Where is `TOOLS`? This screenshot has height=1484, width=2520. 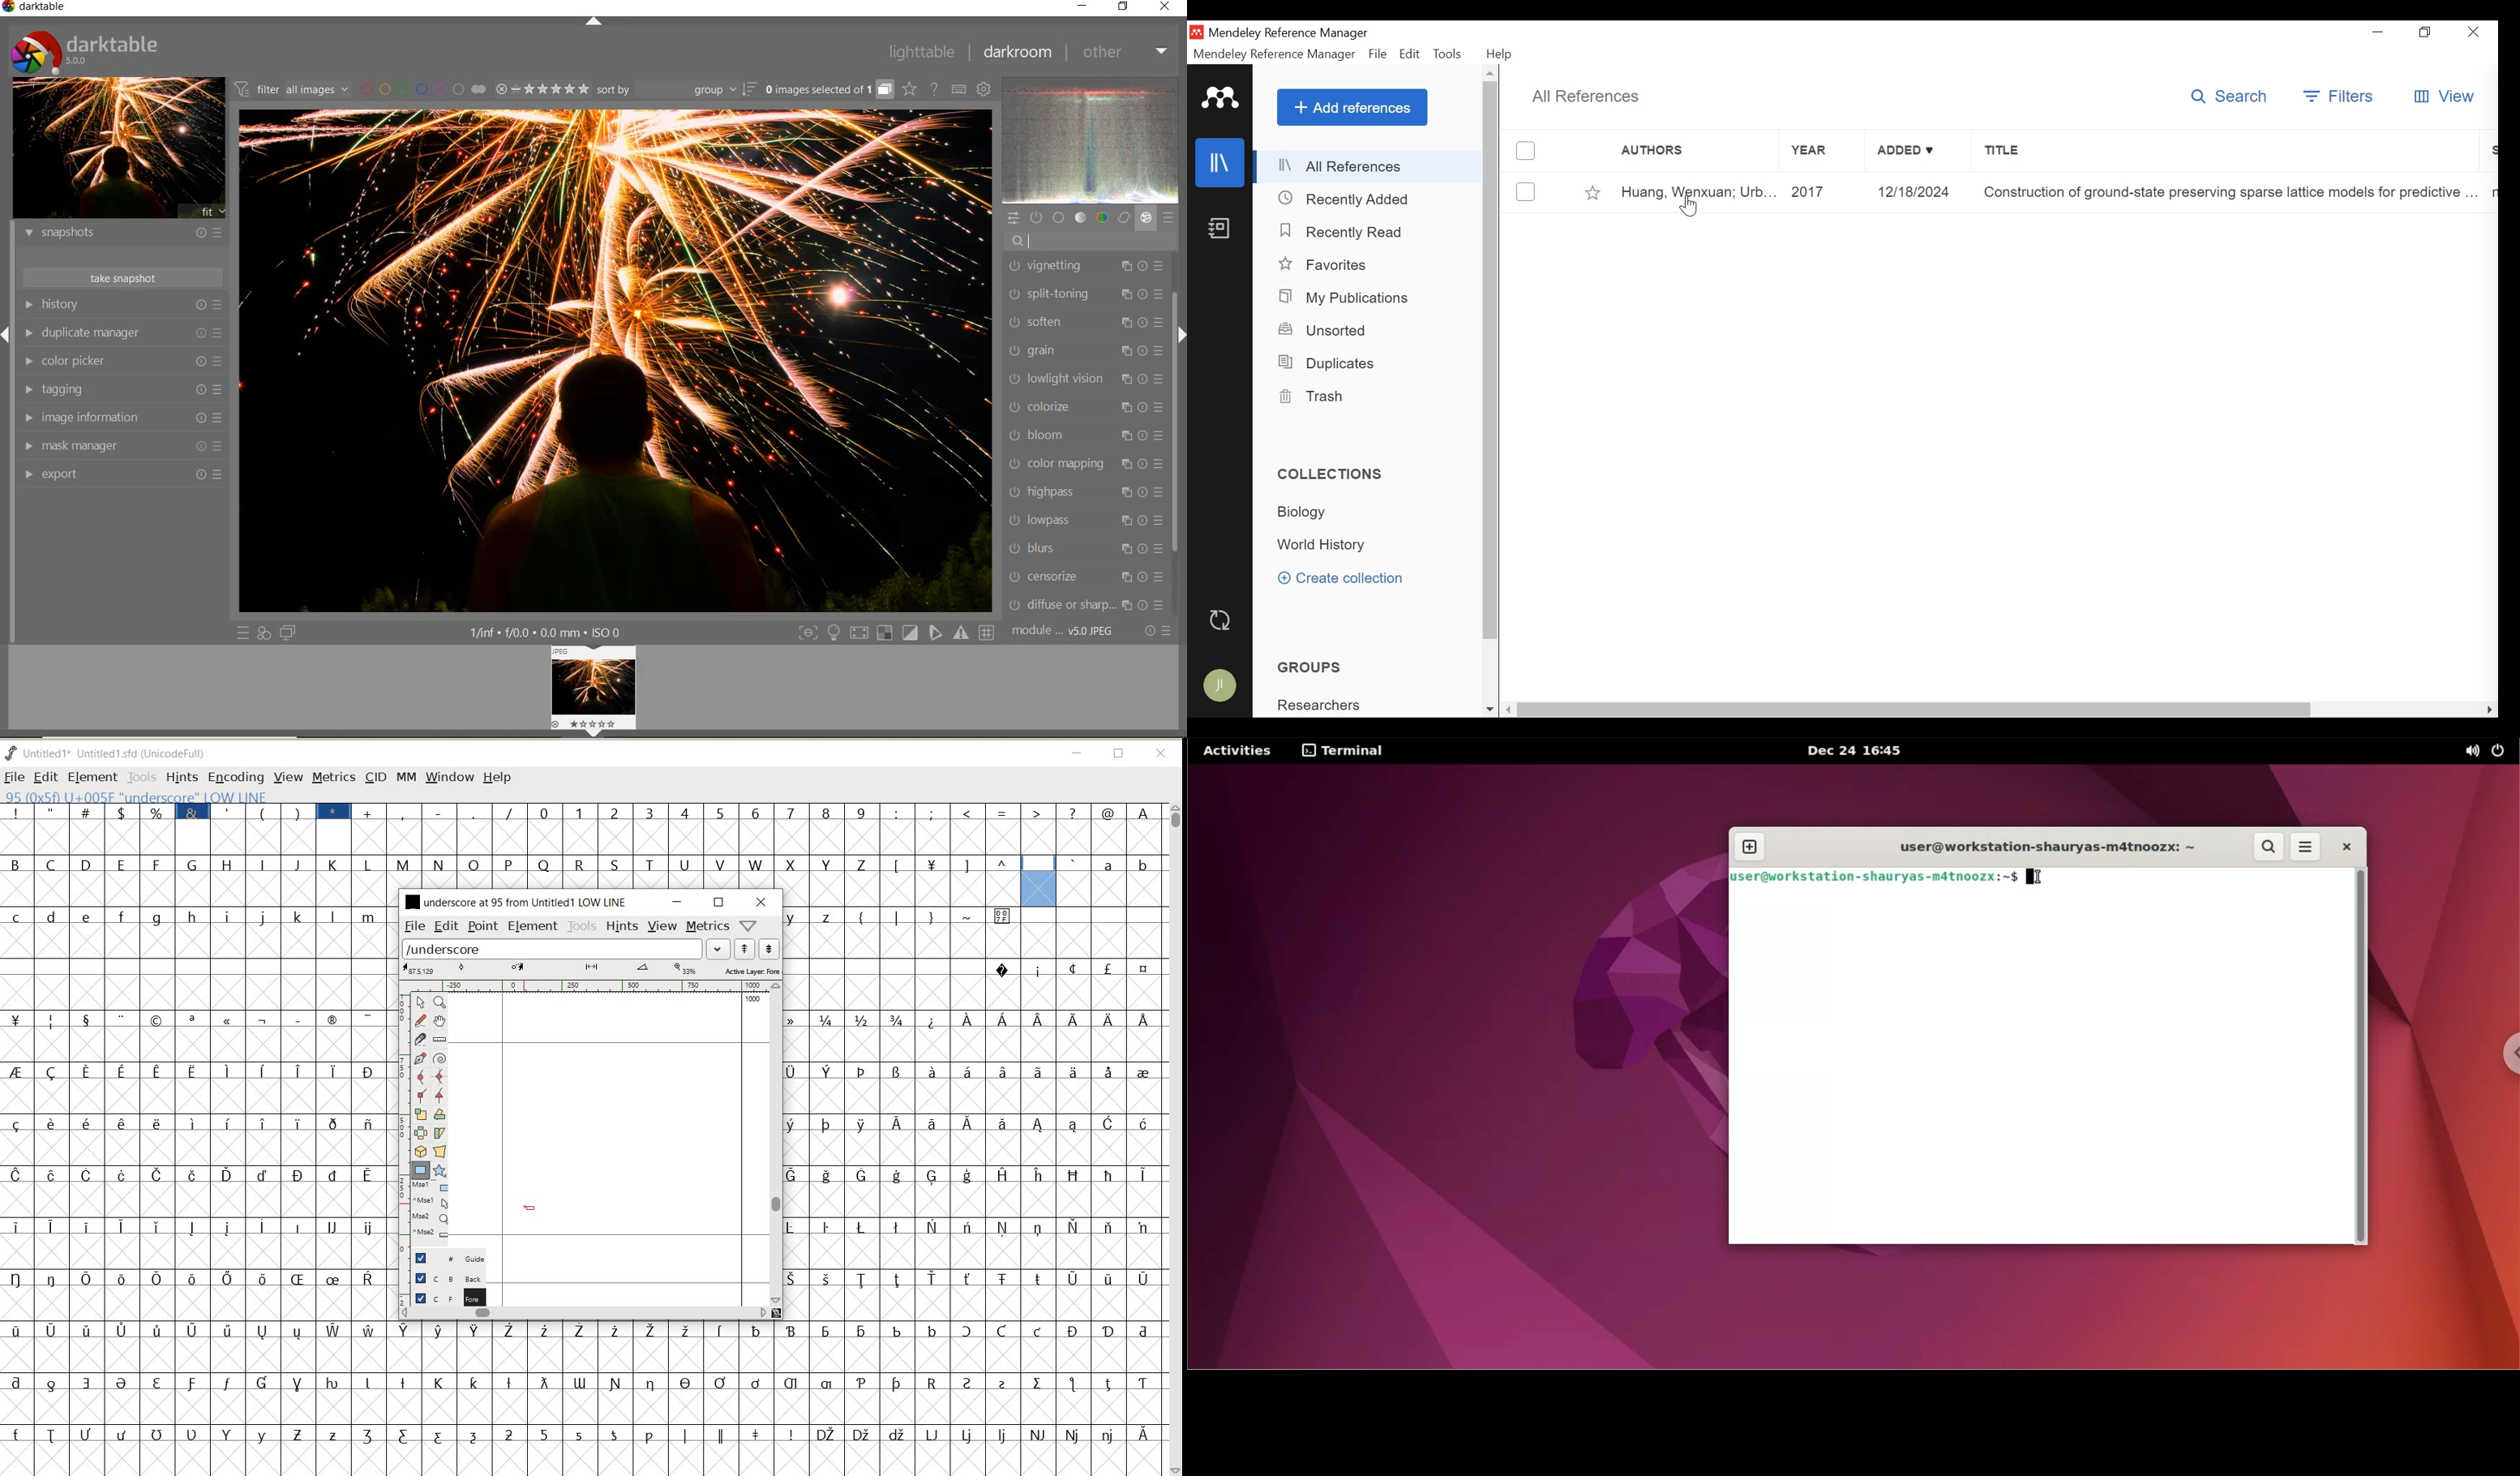
TOOLS is located at coordinates (140, 776).